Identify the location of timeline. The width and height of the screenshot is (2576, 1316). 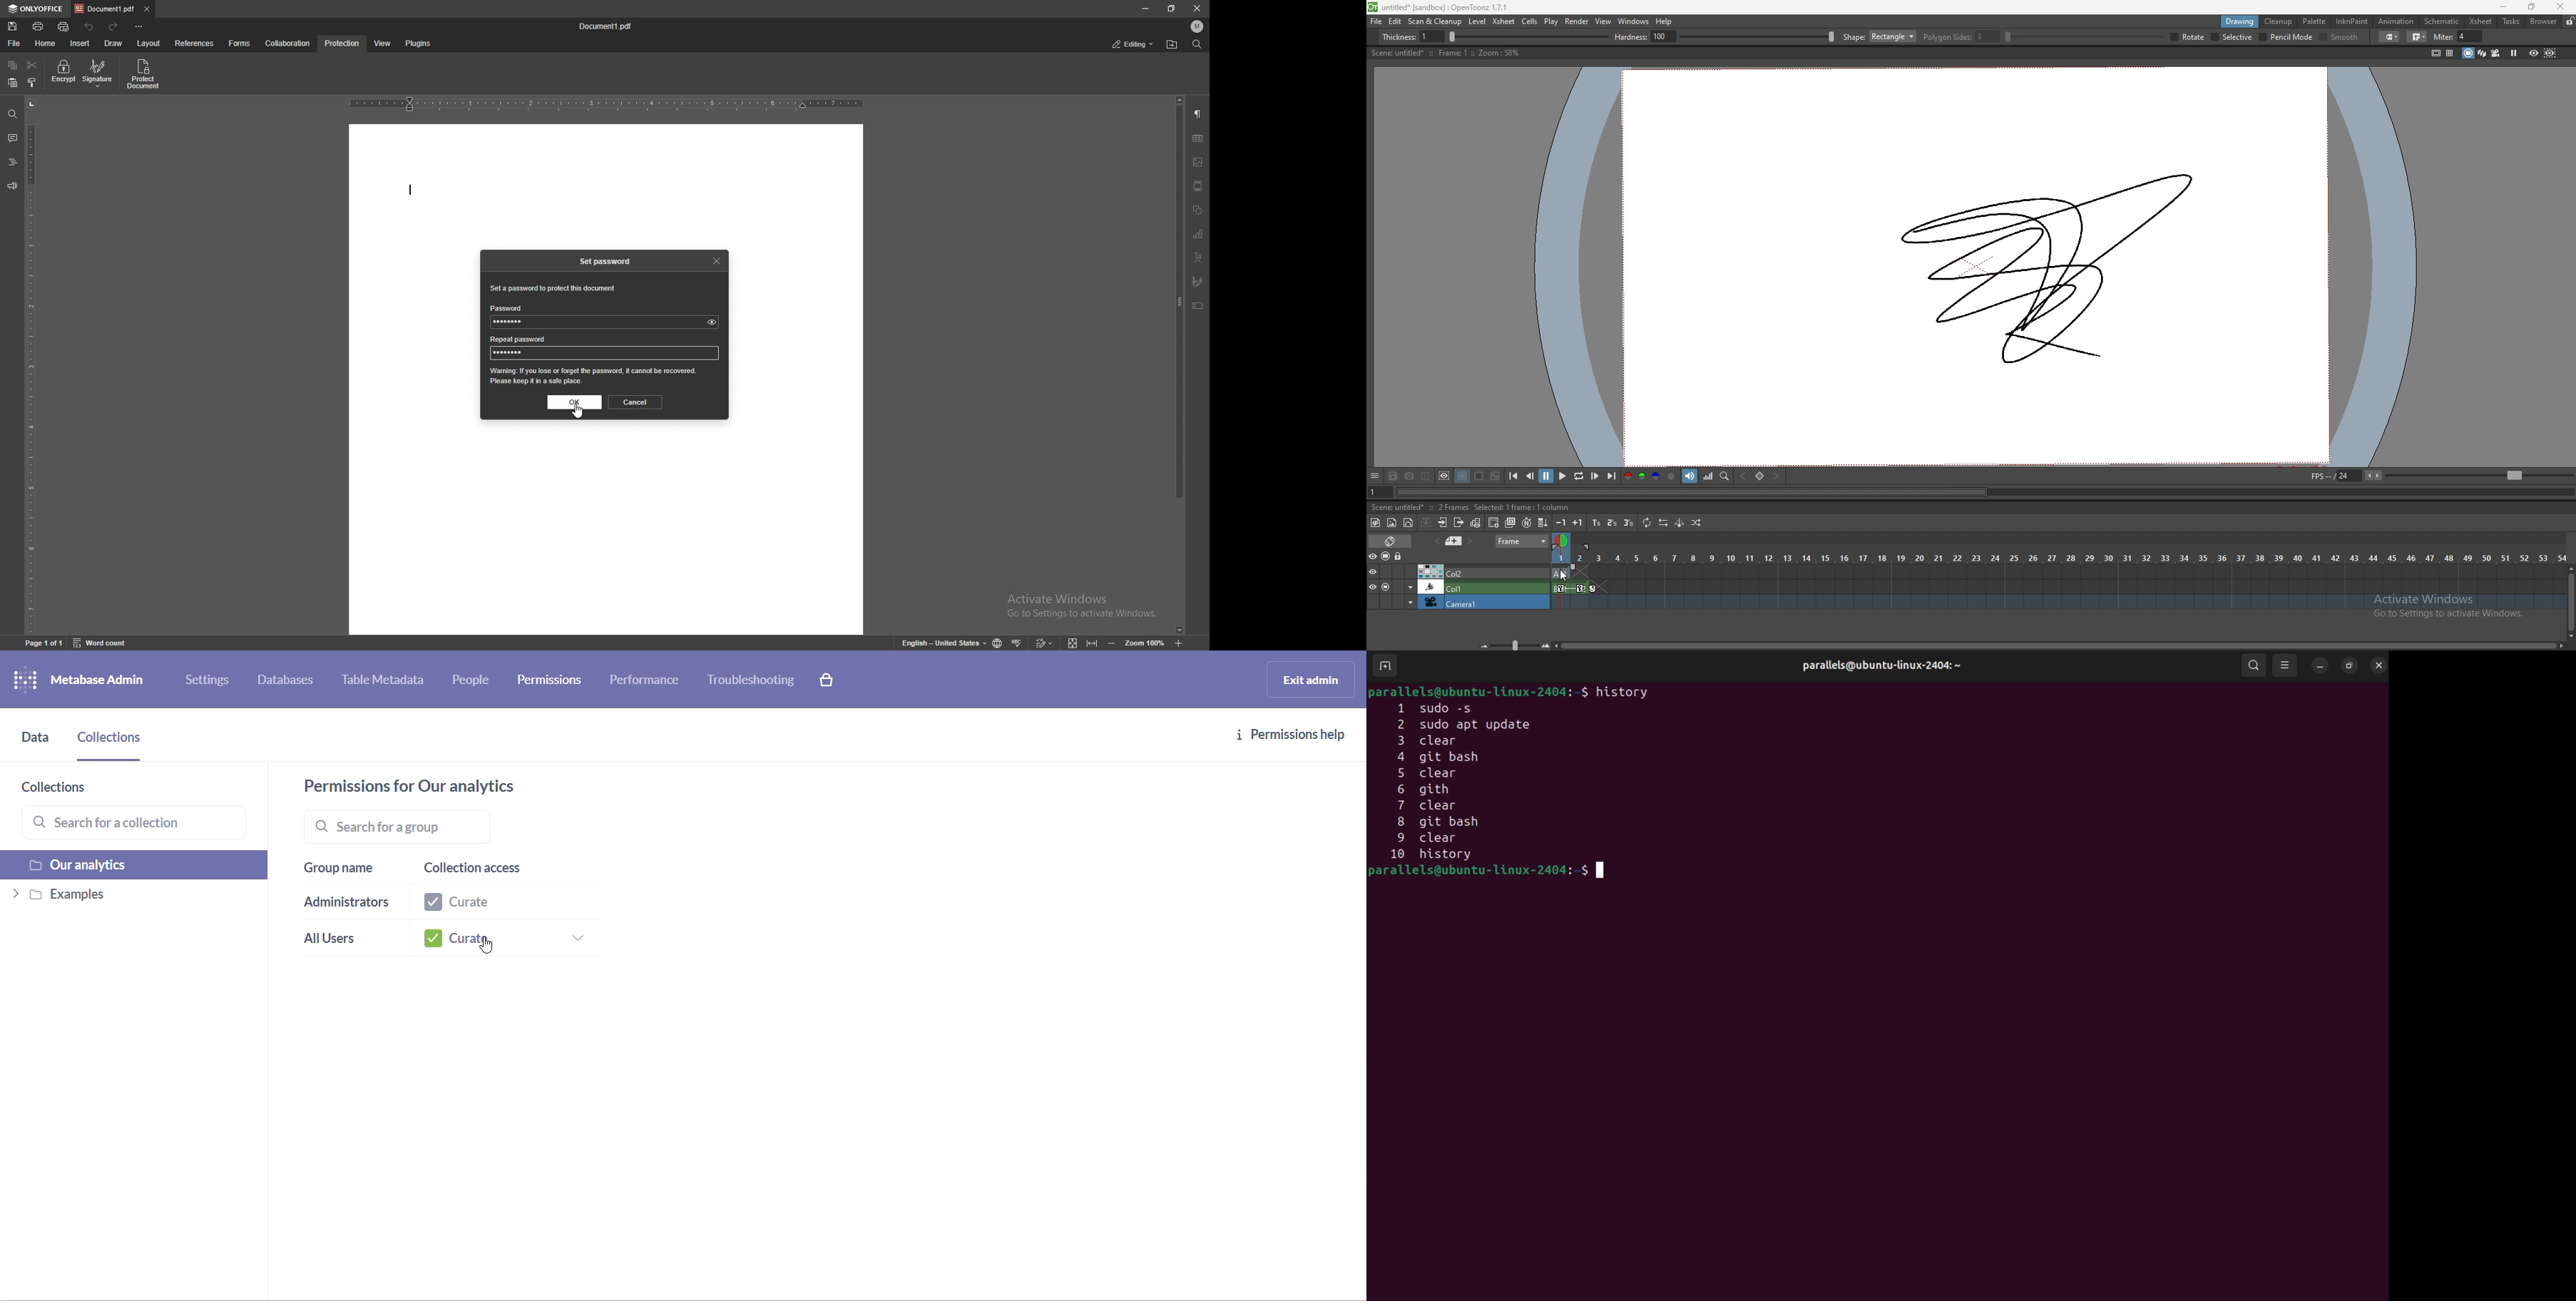
(2058, 587).